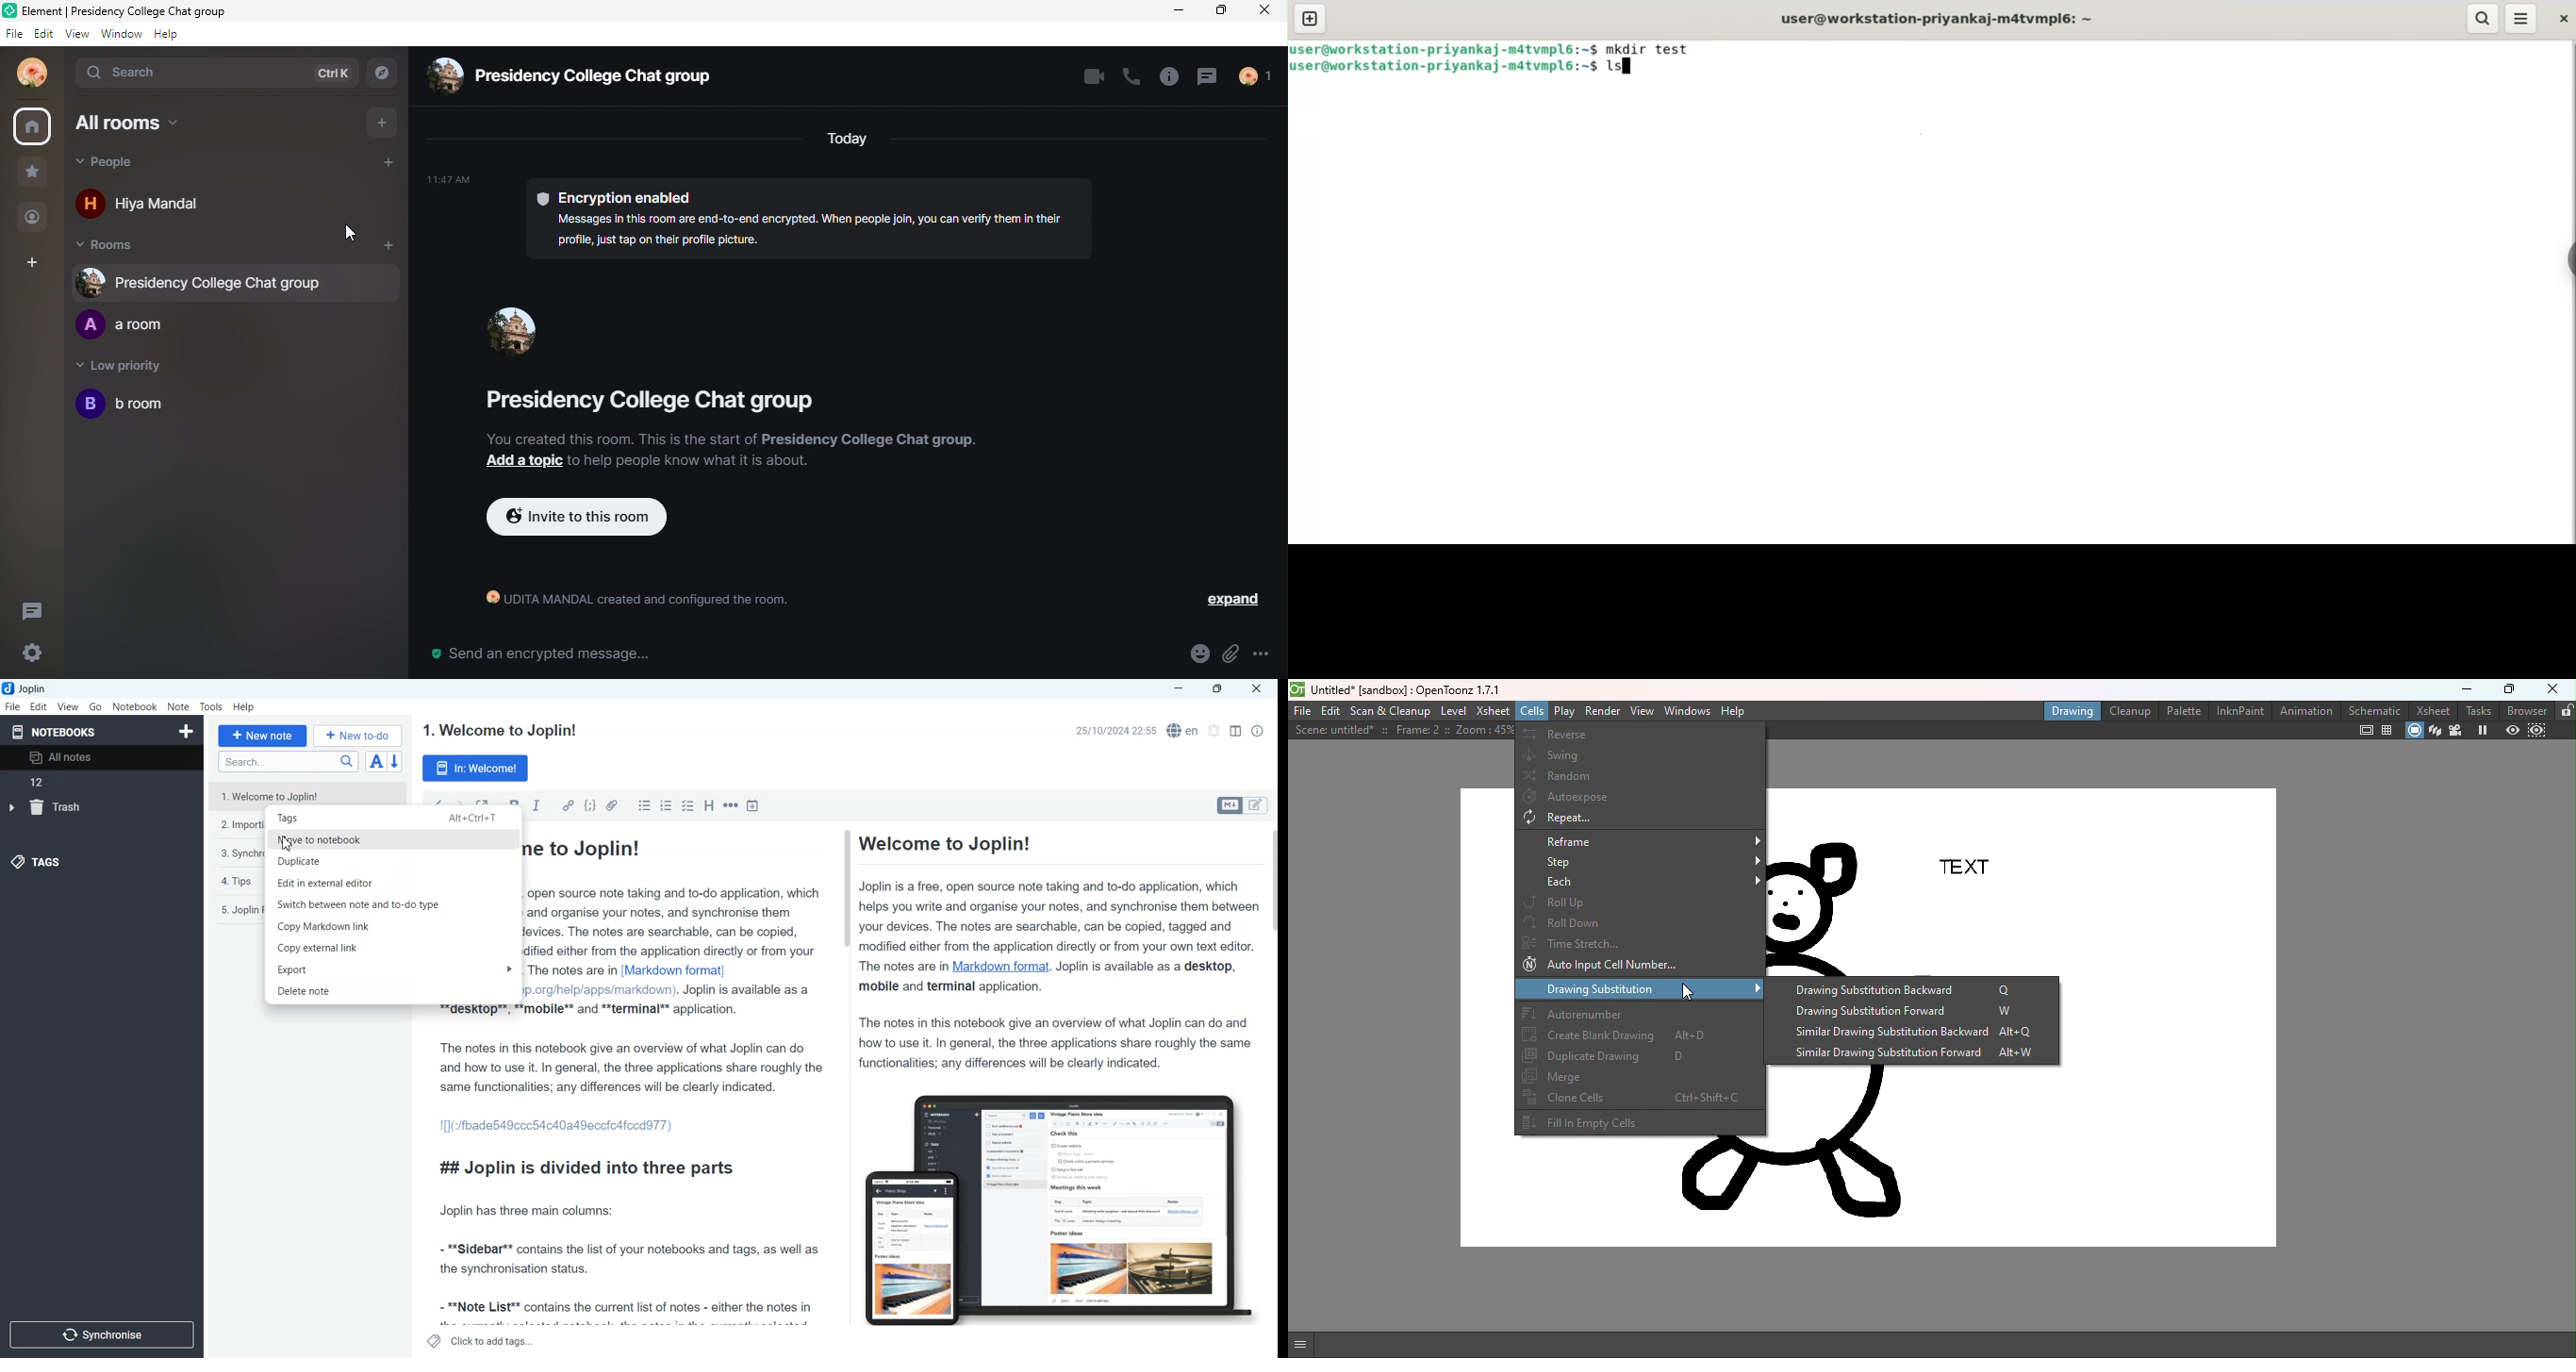 This screenshot has height=1372, width=2576. What do you see at coordinates (288, 844) in the screenshot?
I see `Cursor` at bounding box center [288, 844].